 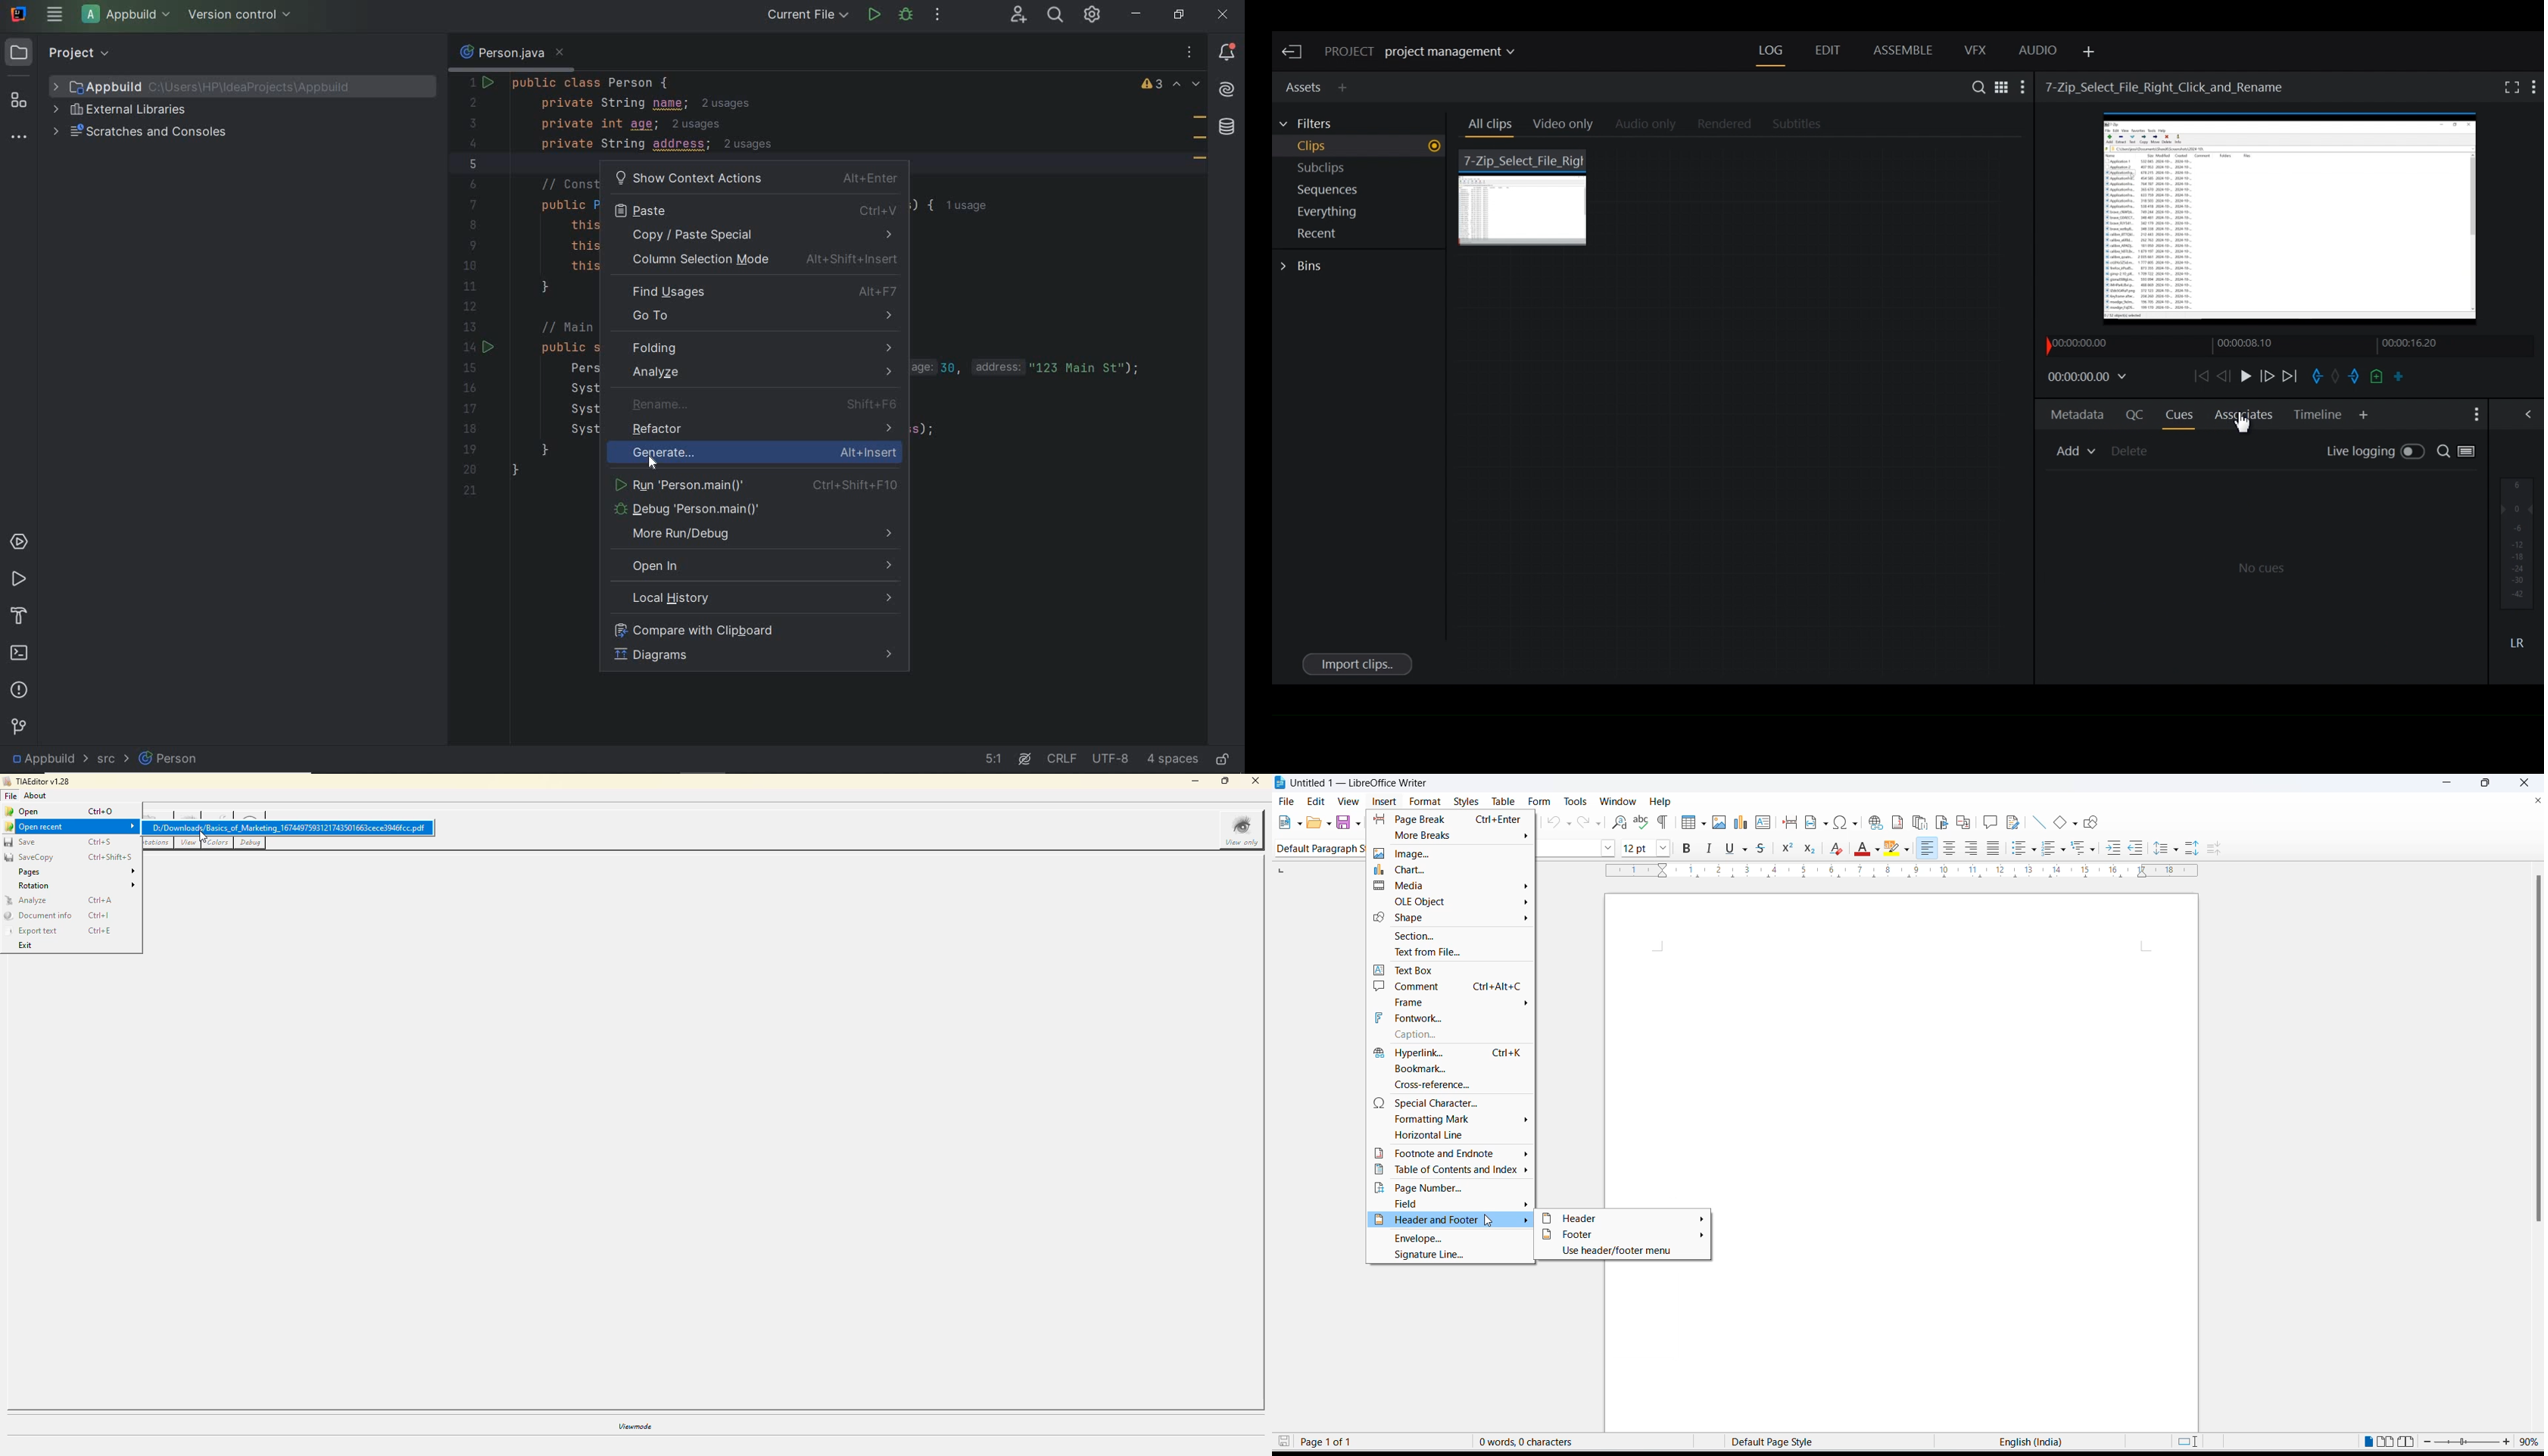 I want to click on horizontal line, so click(x=1449, y=1137).